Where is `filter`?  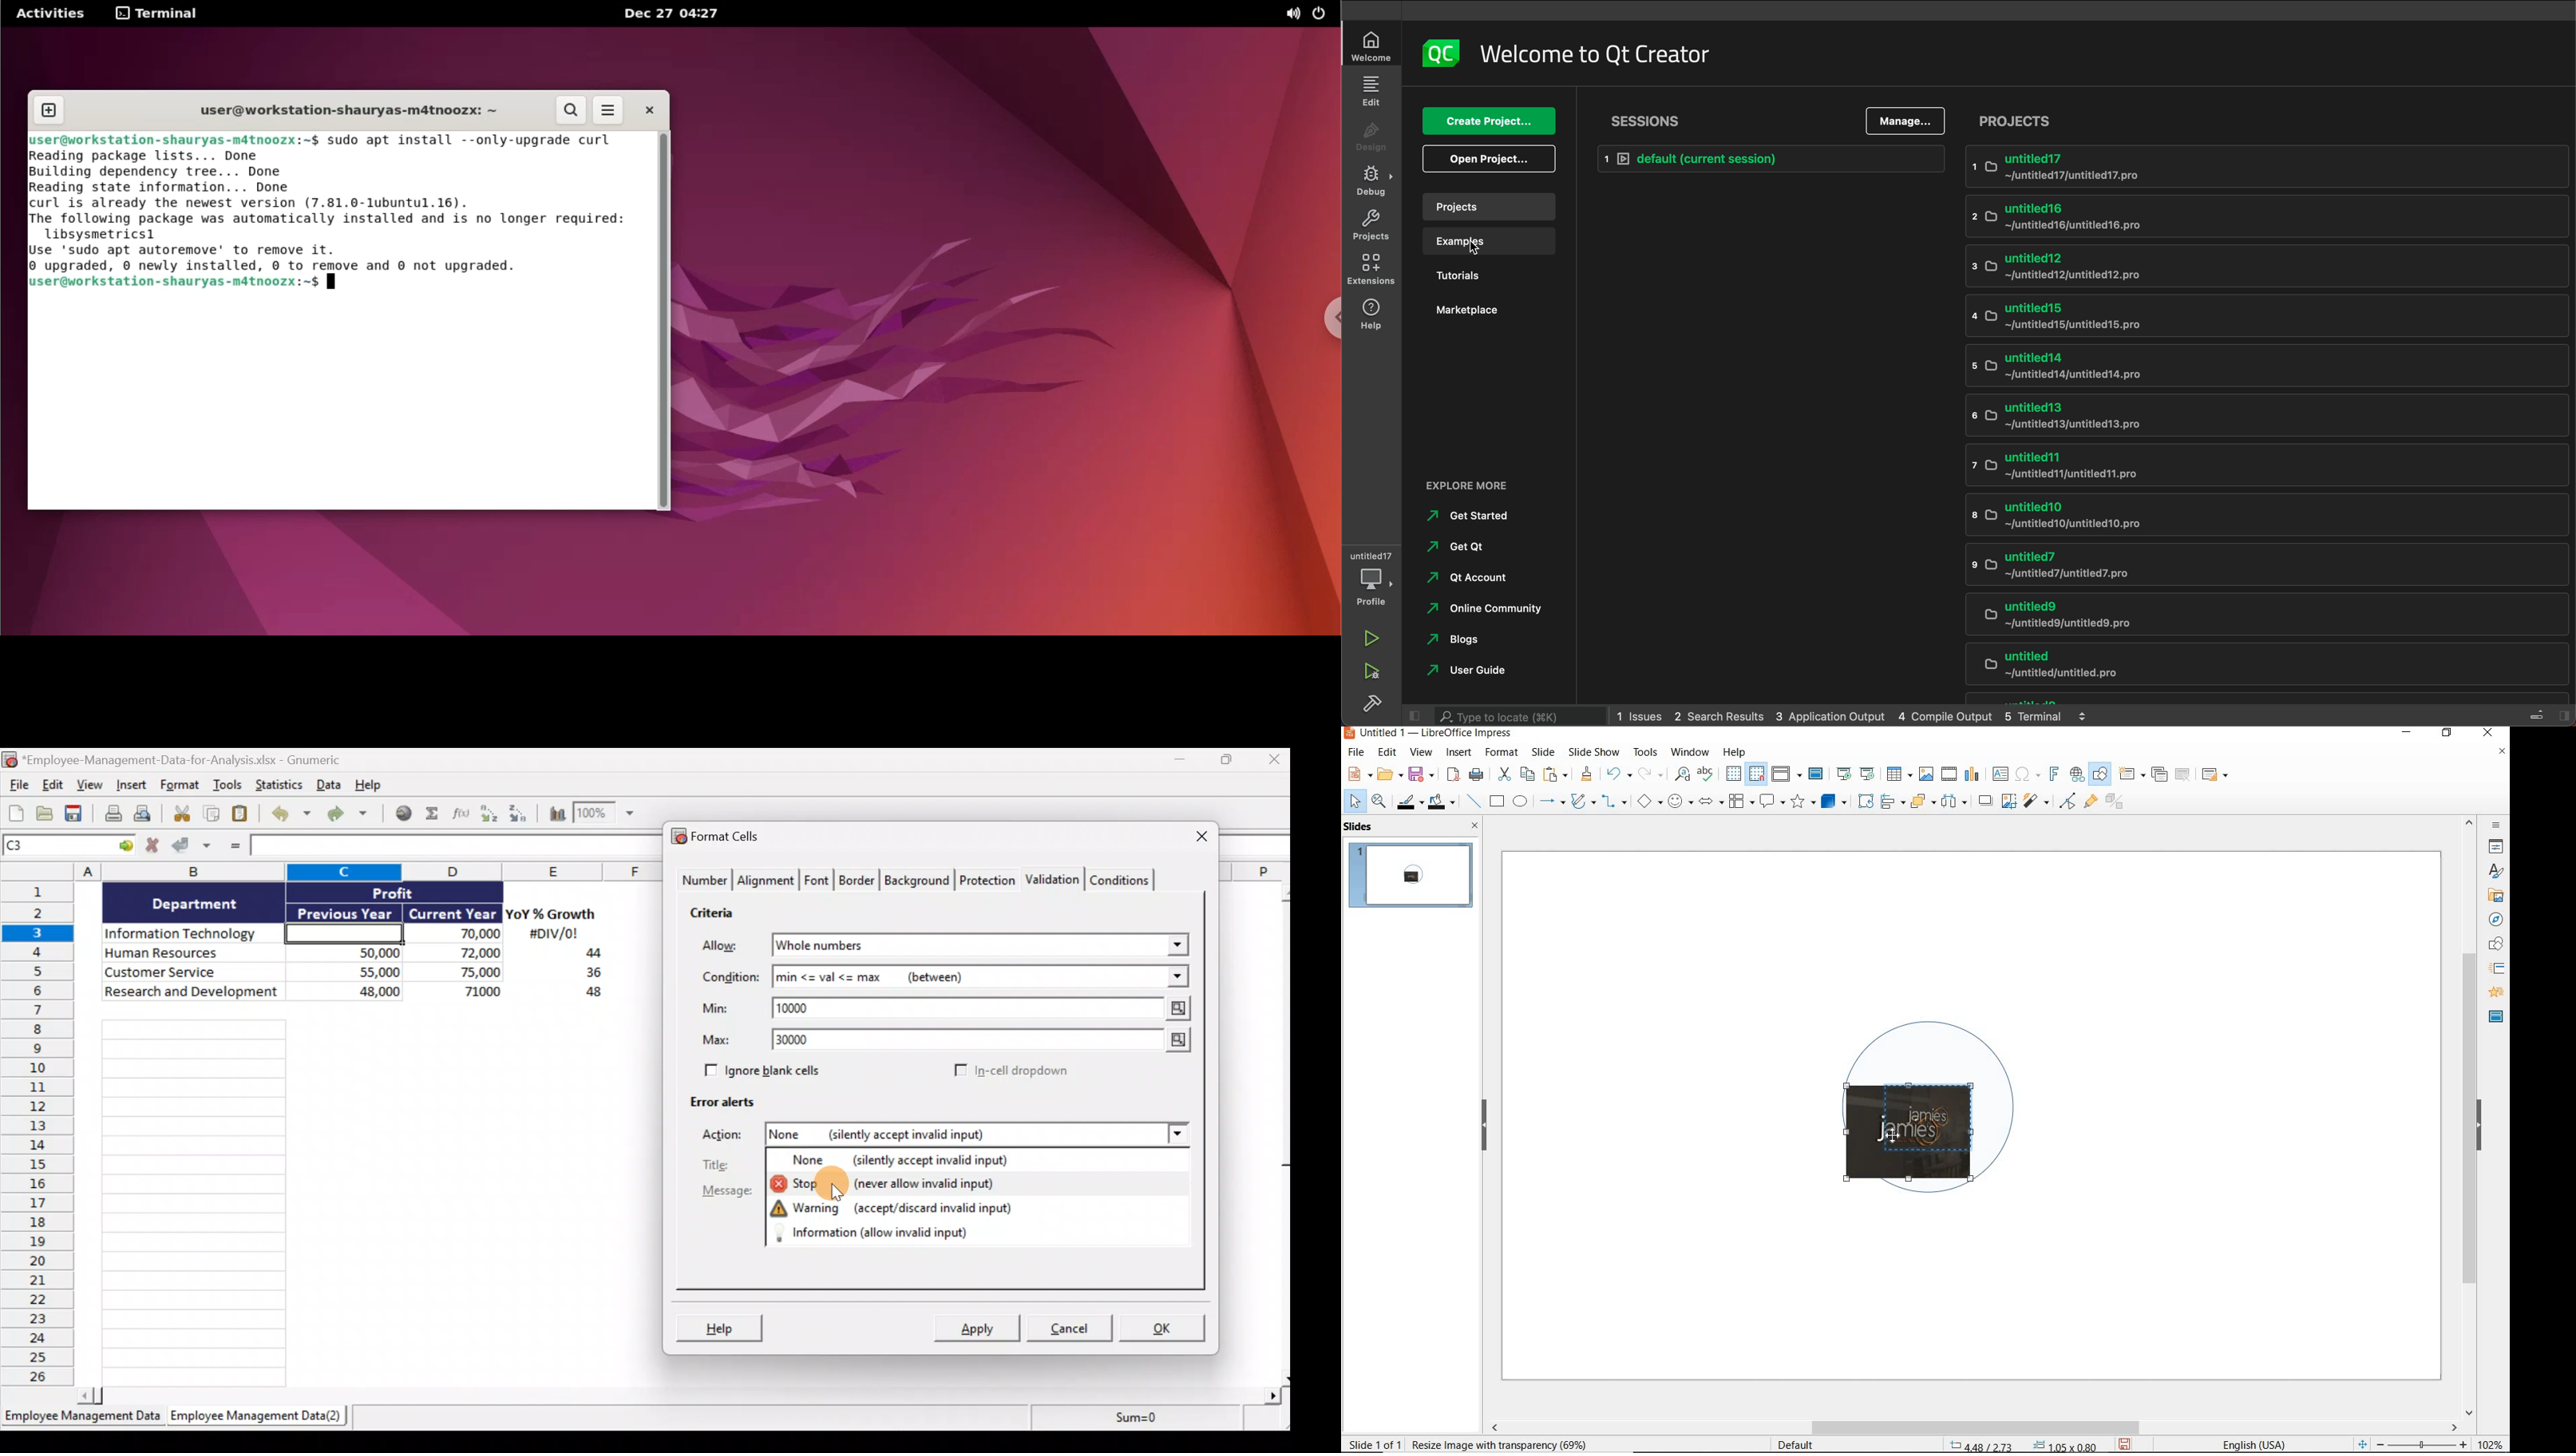
filter is located at coordinates (2038, 799).